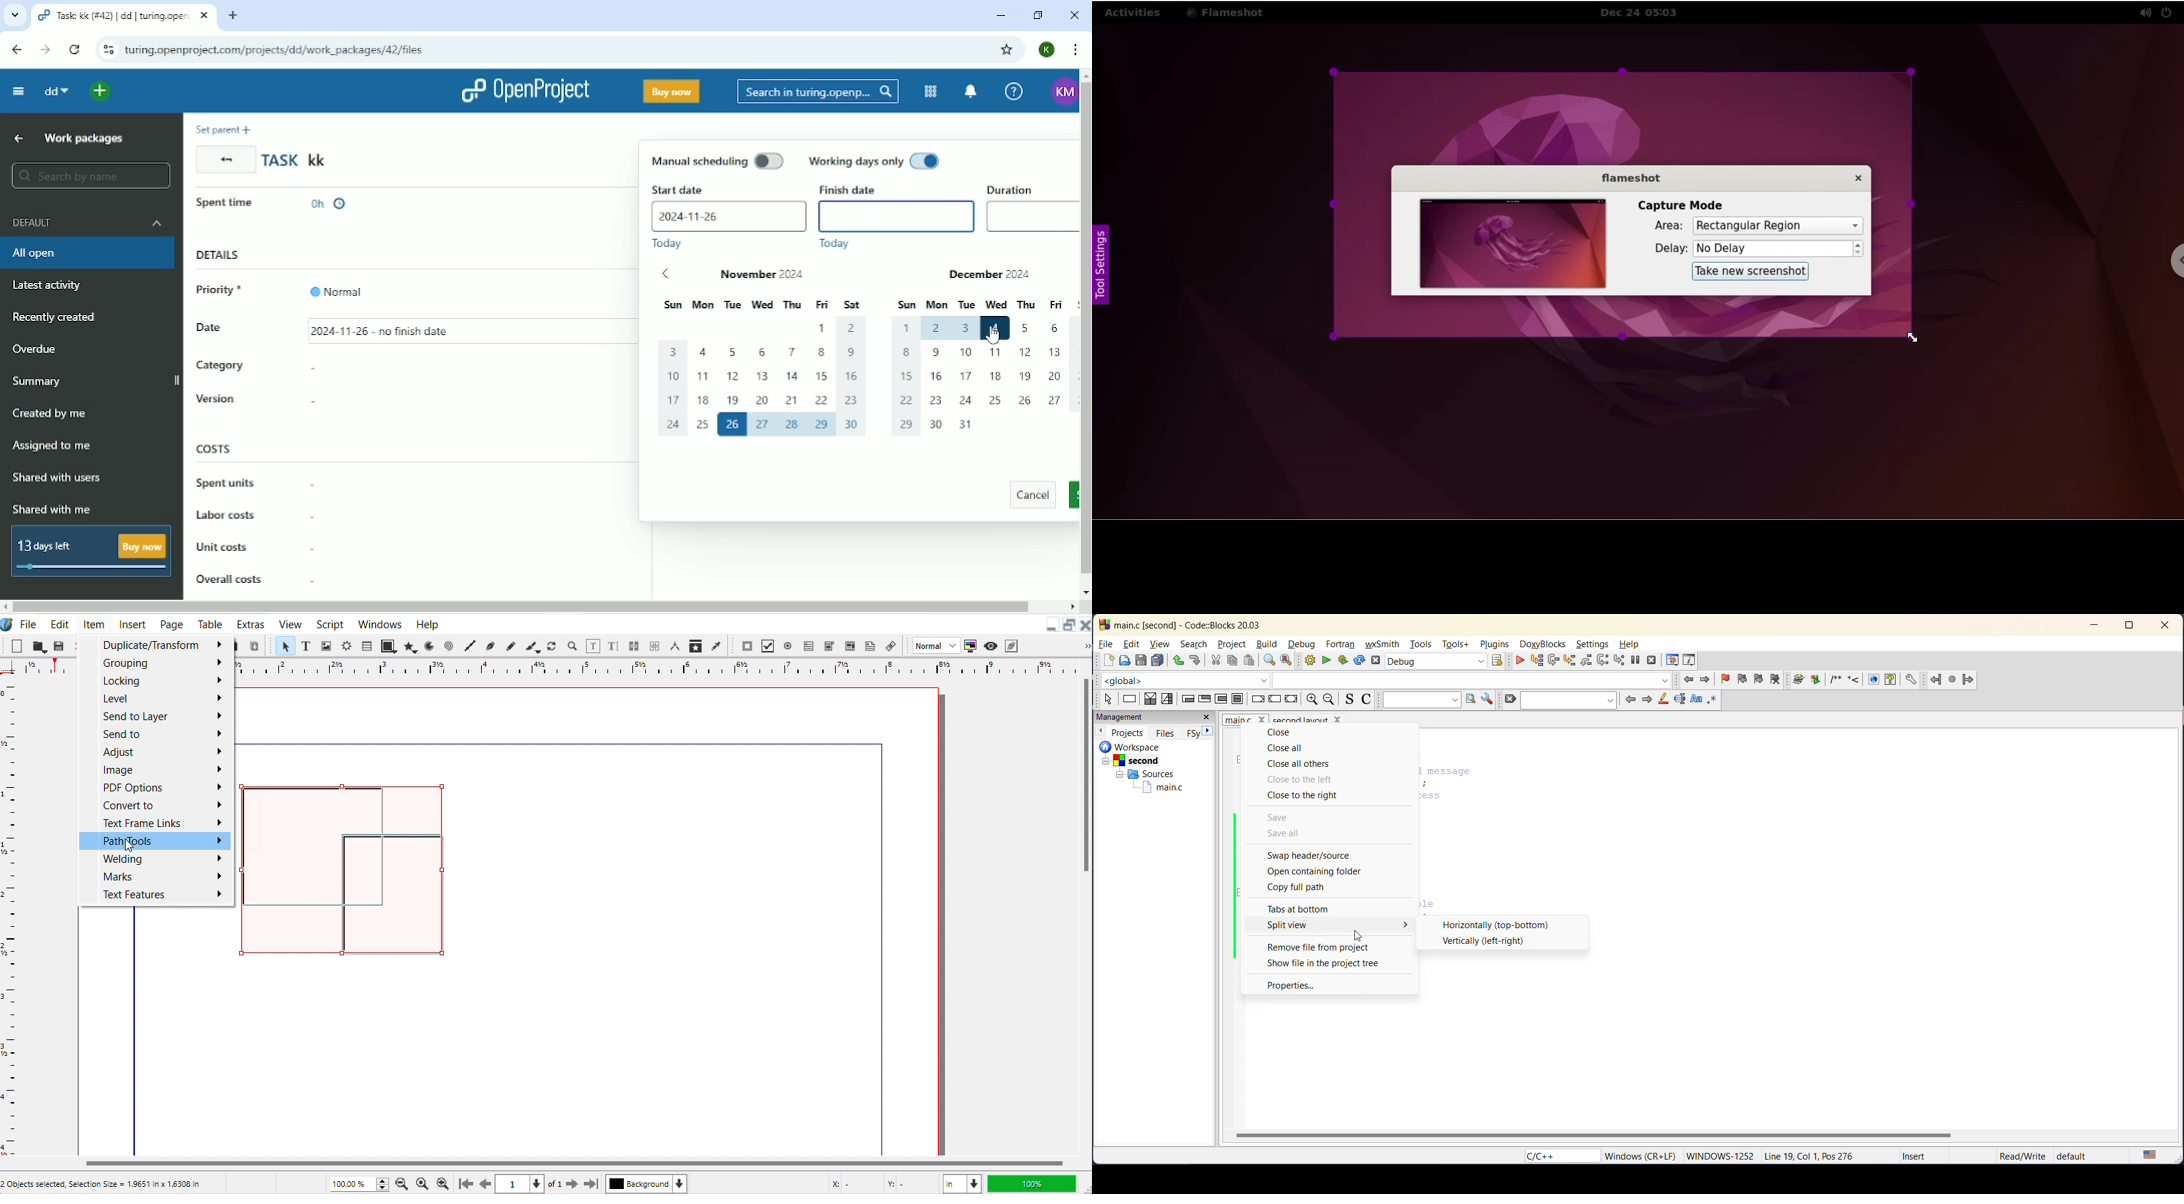 This screenshot has height=1204, width=2184. I want to click on horizontal scroll bar, so click(1591, 1135).